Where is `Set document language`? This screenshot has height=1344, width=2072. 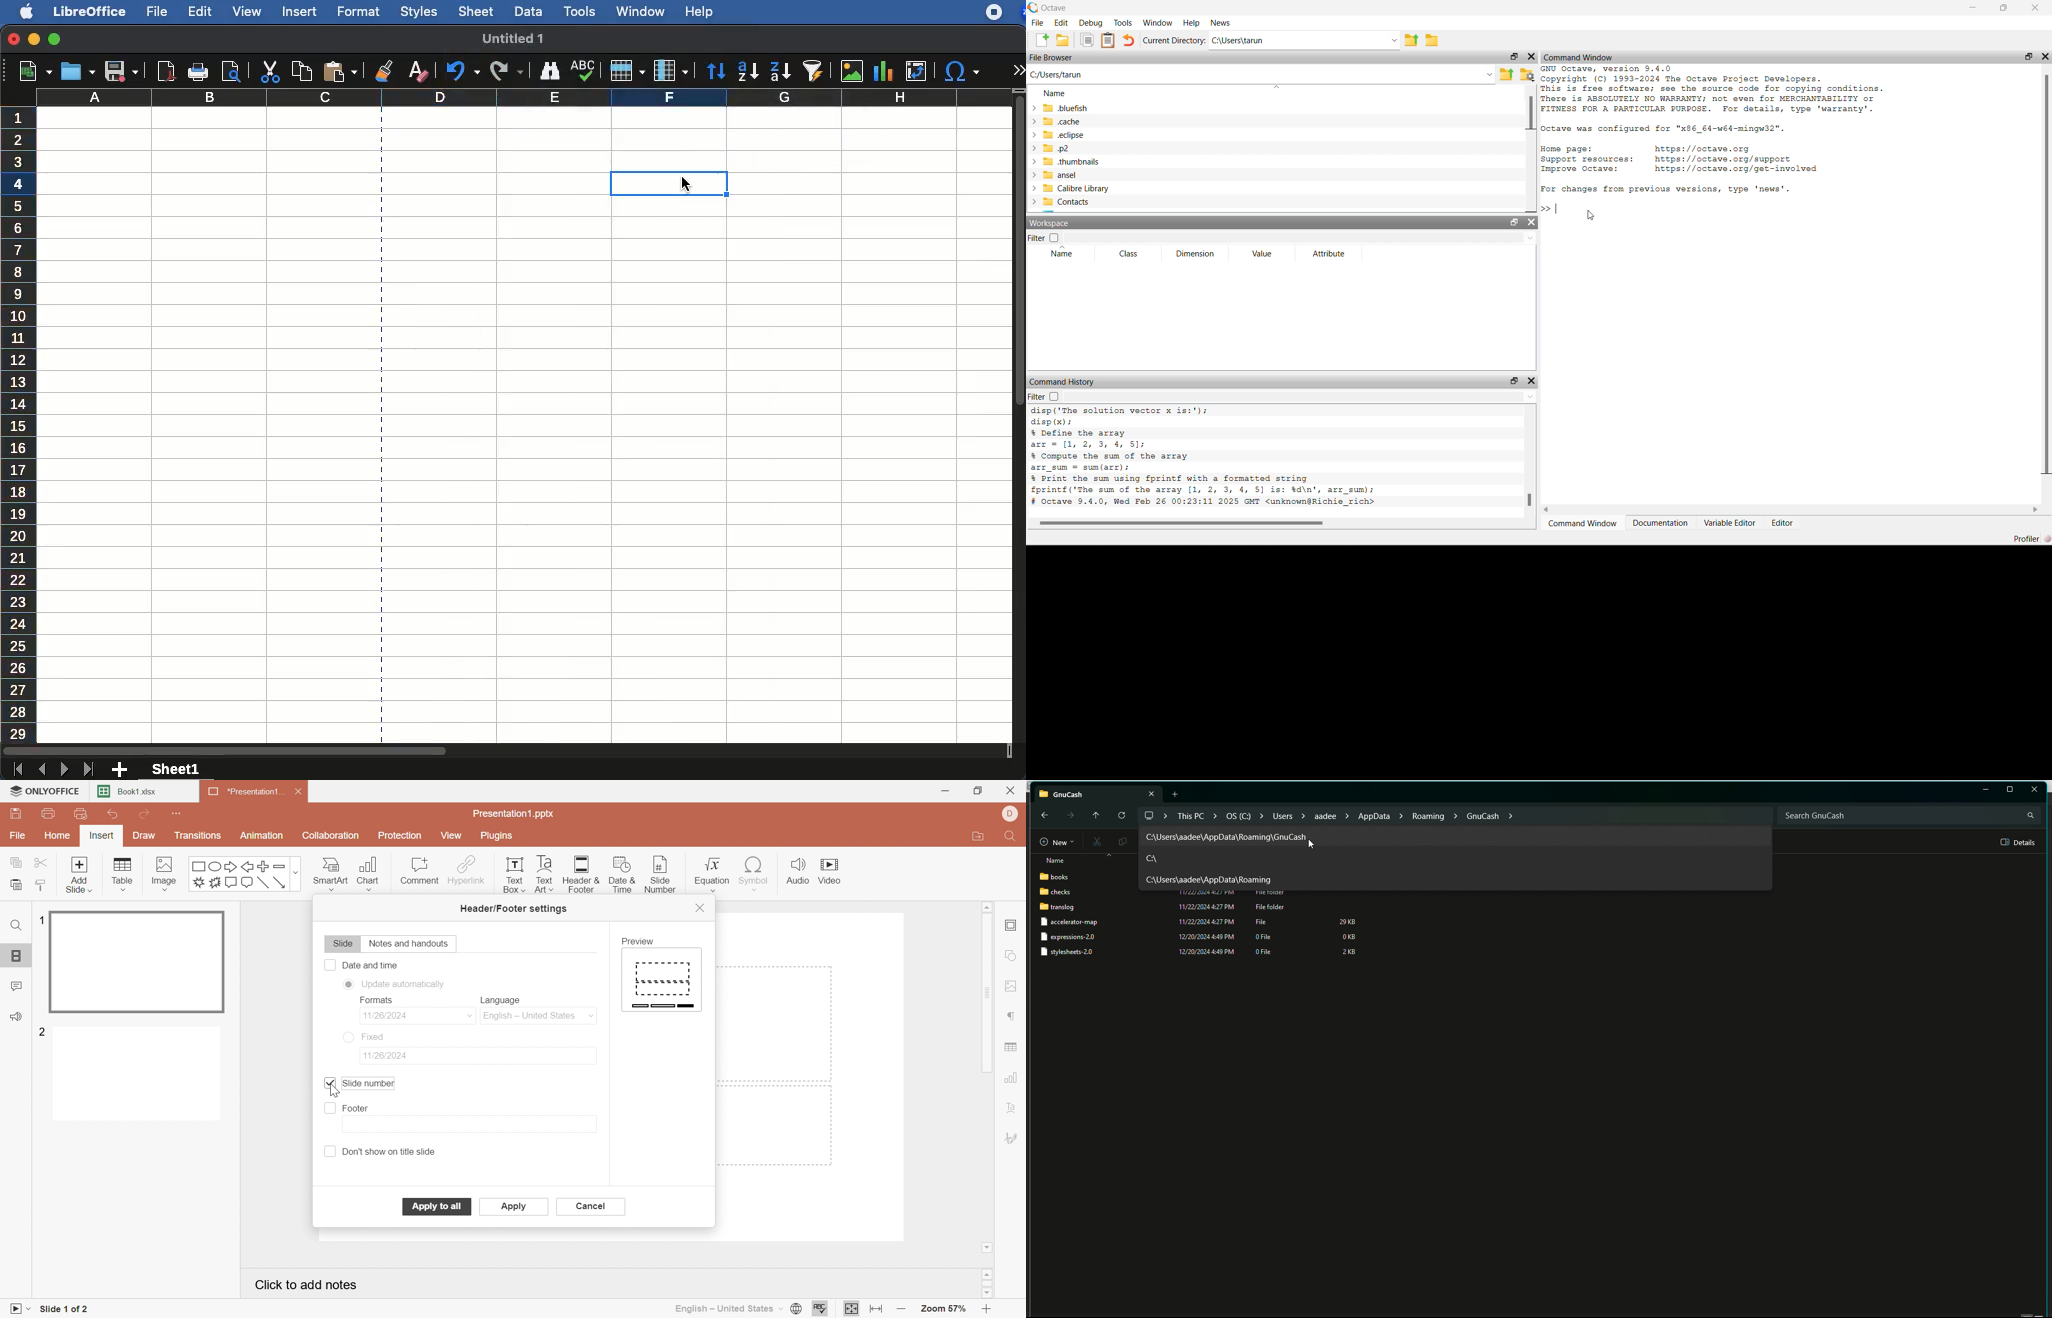 Set document language is located at coordinates (795, 1310).